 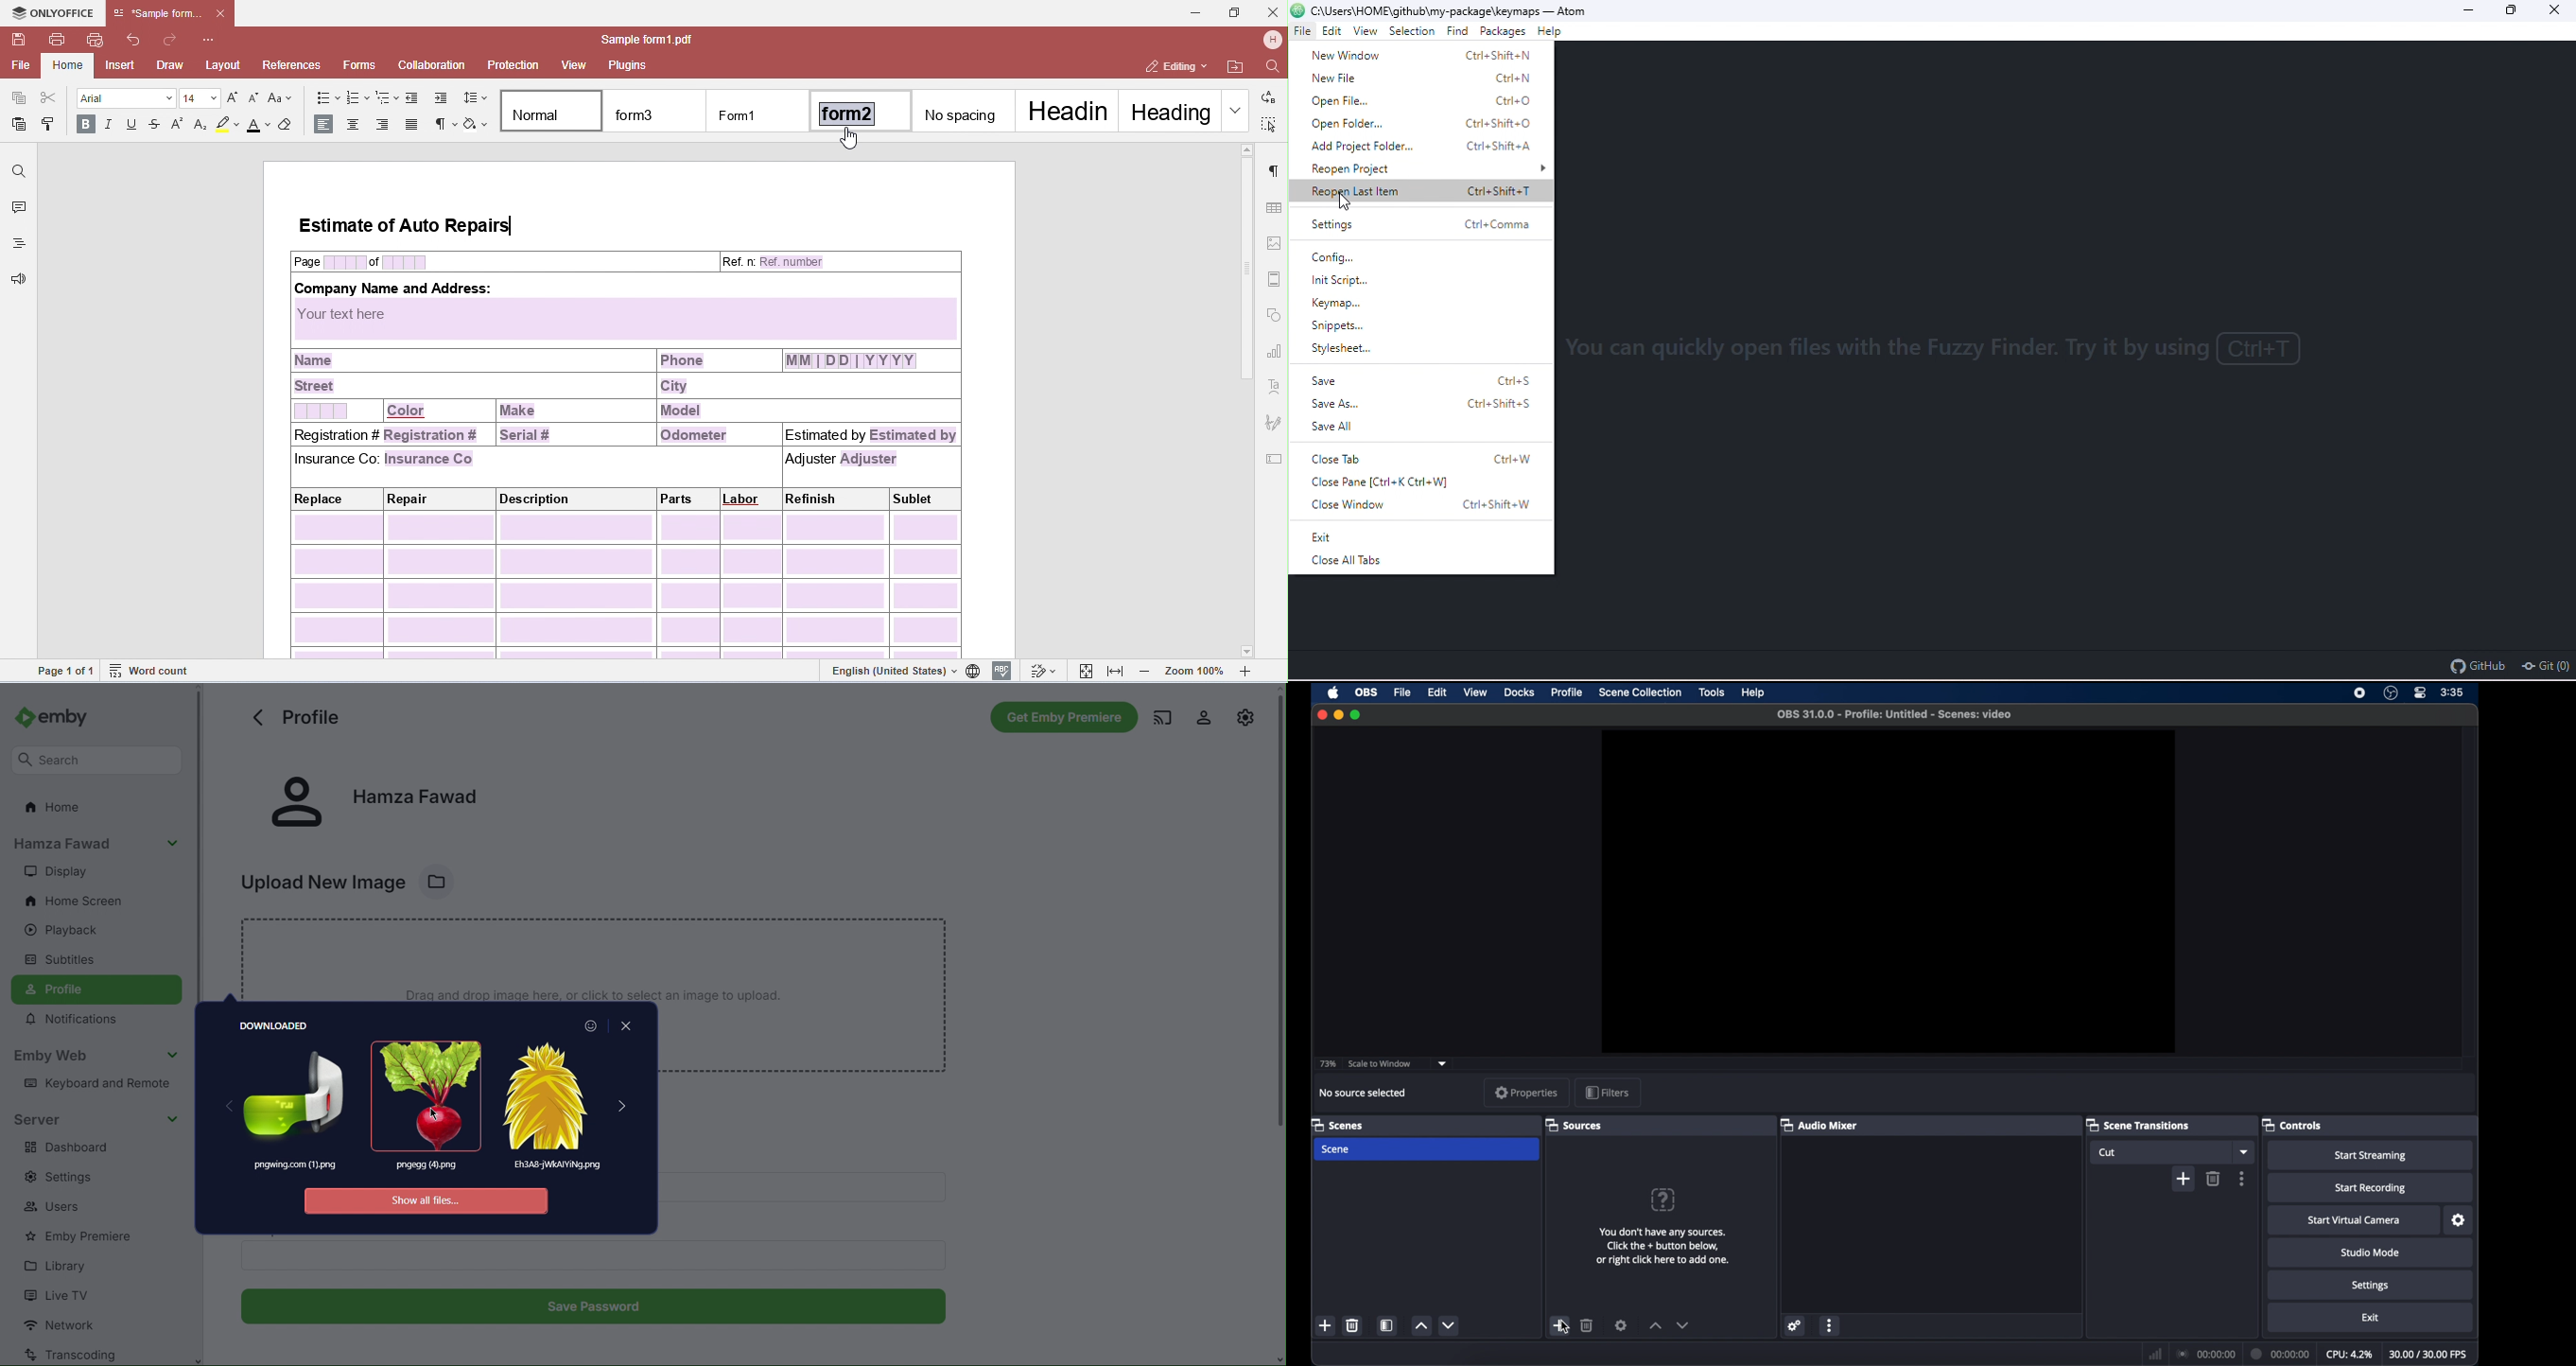 I want to click on preview, so click(x=1888, y=892).